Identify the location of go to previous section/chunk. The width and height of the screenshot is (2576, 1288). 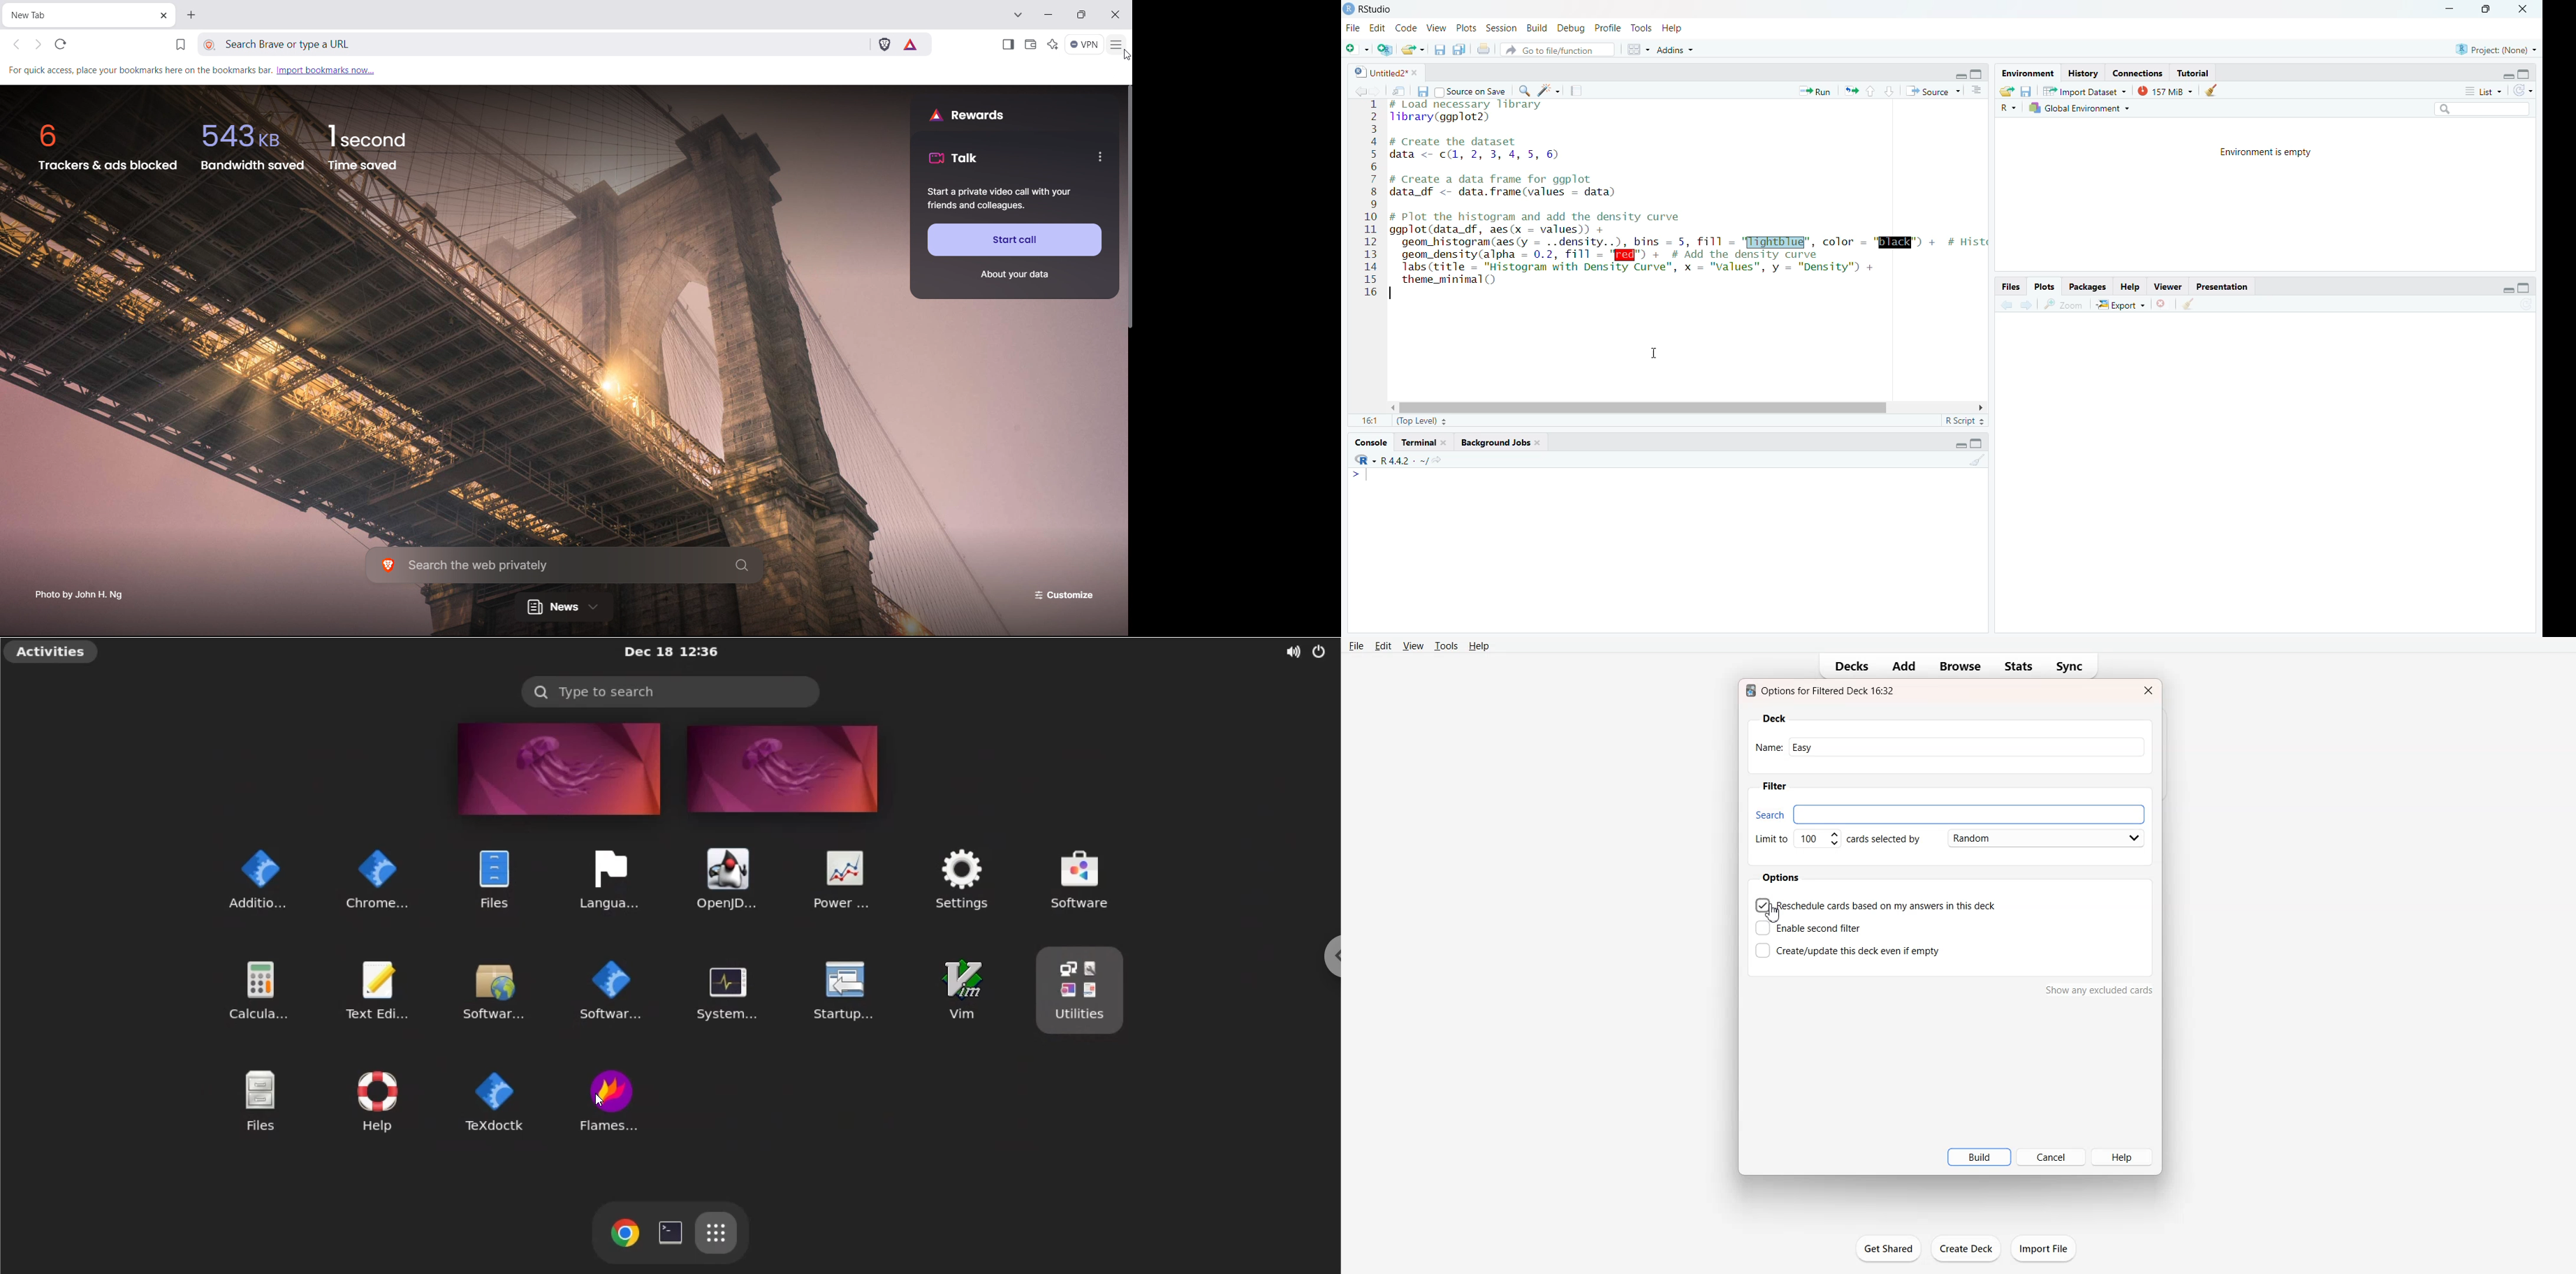
(1869, 91).